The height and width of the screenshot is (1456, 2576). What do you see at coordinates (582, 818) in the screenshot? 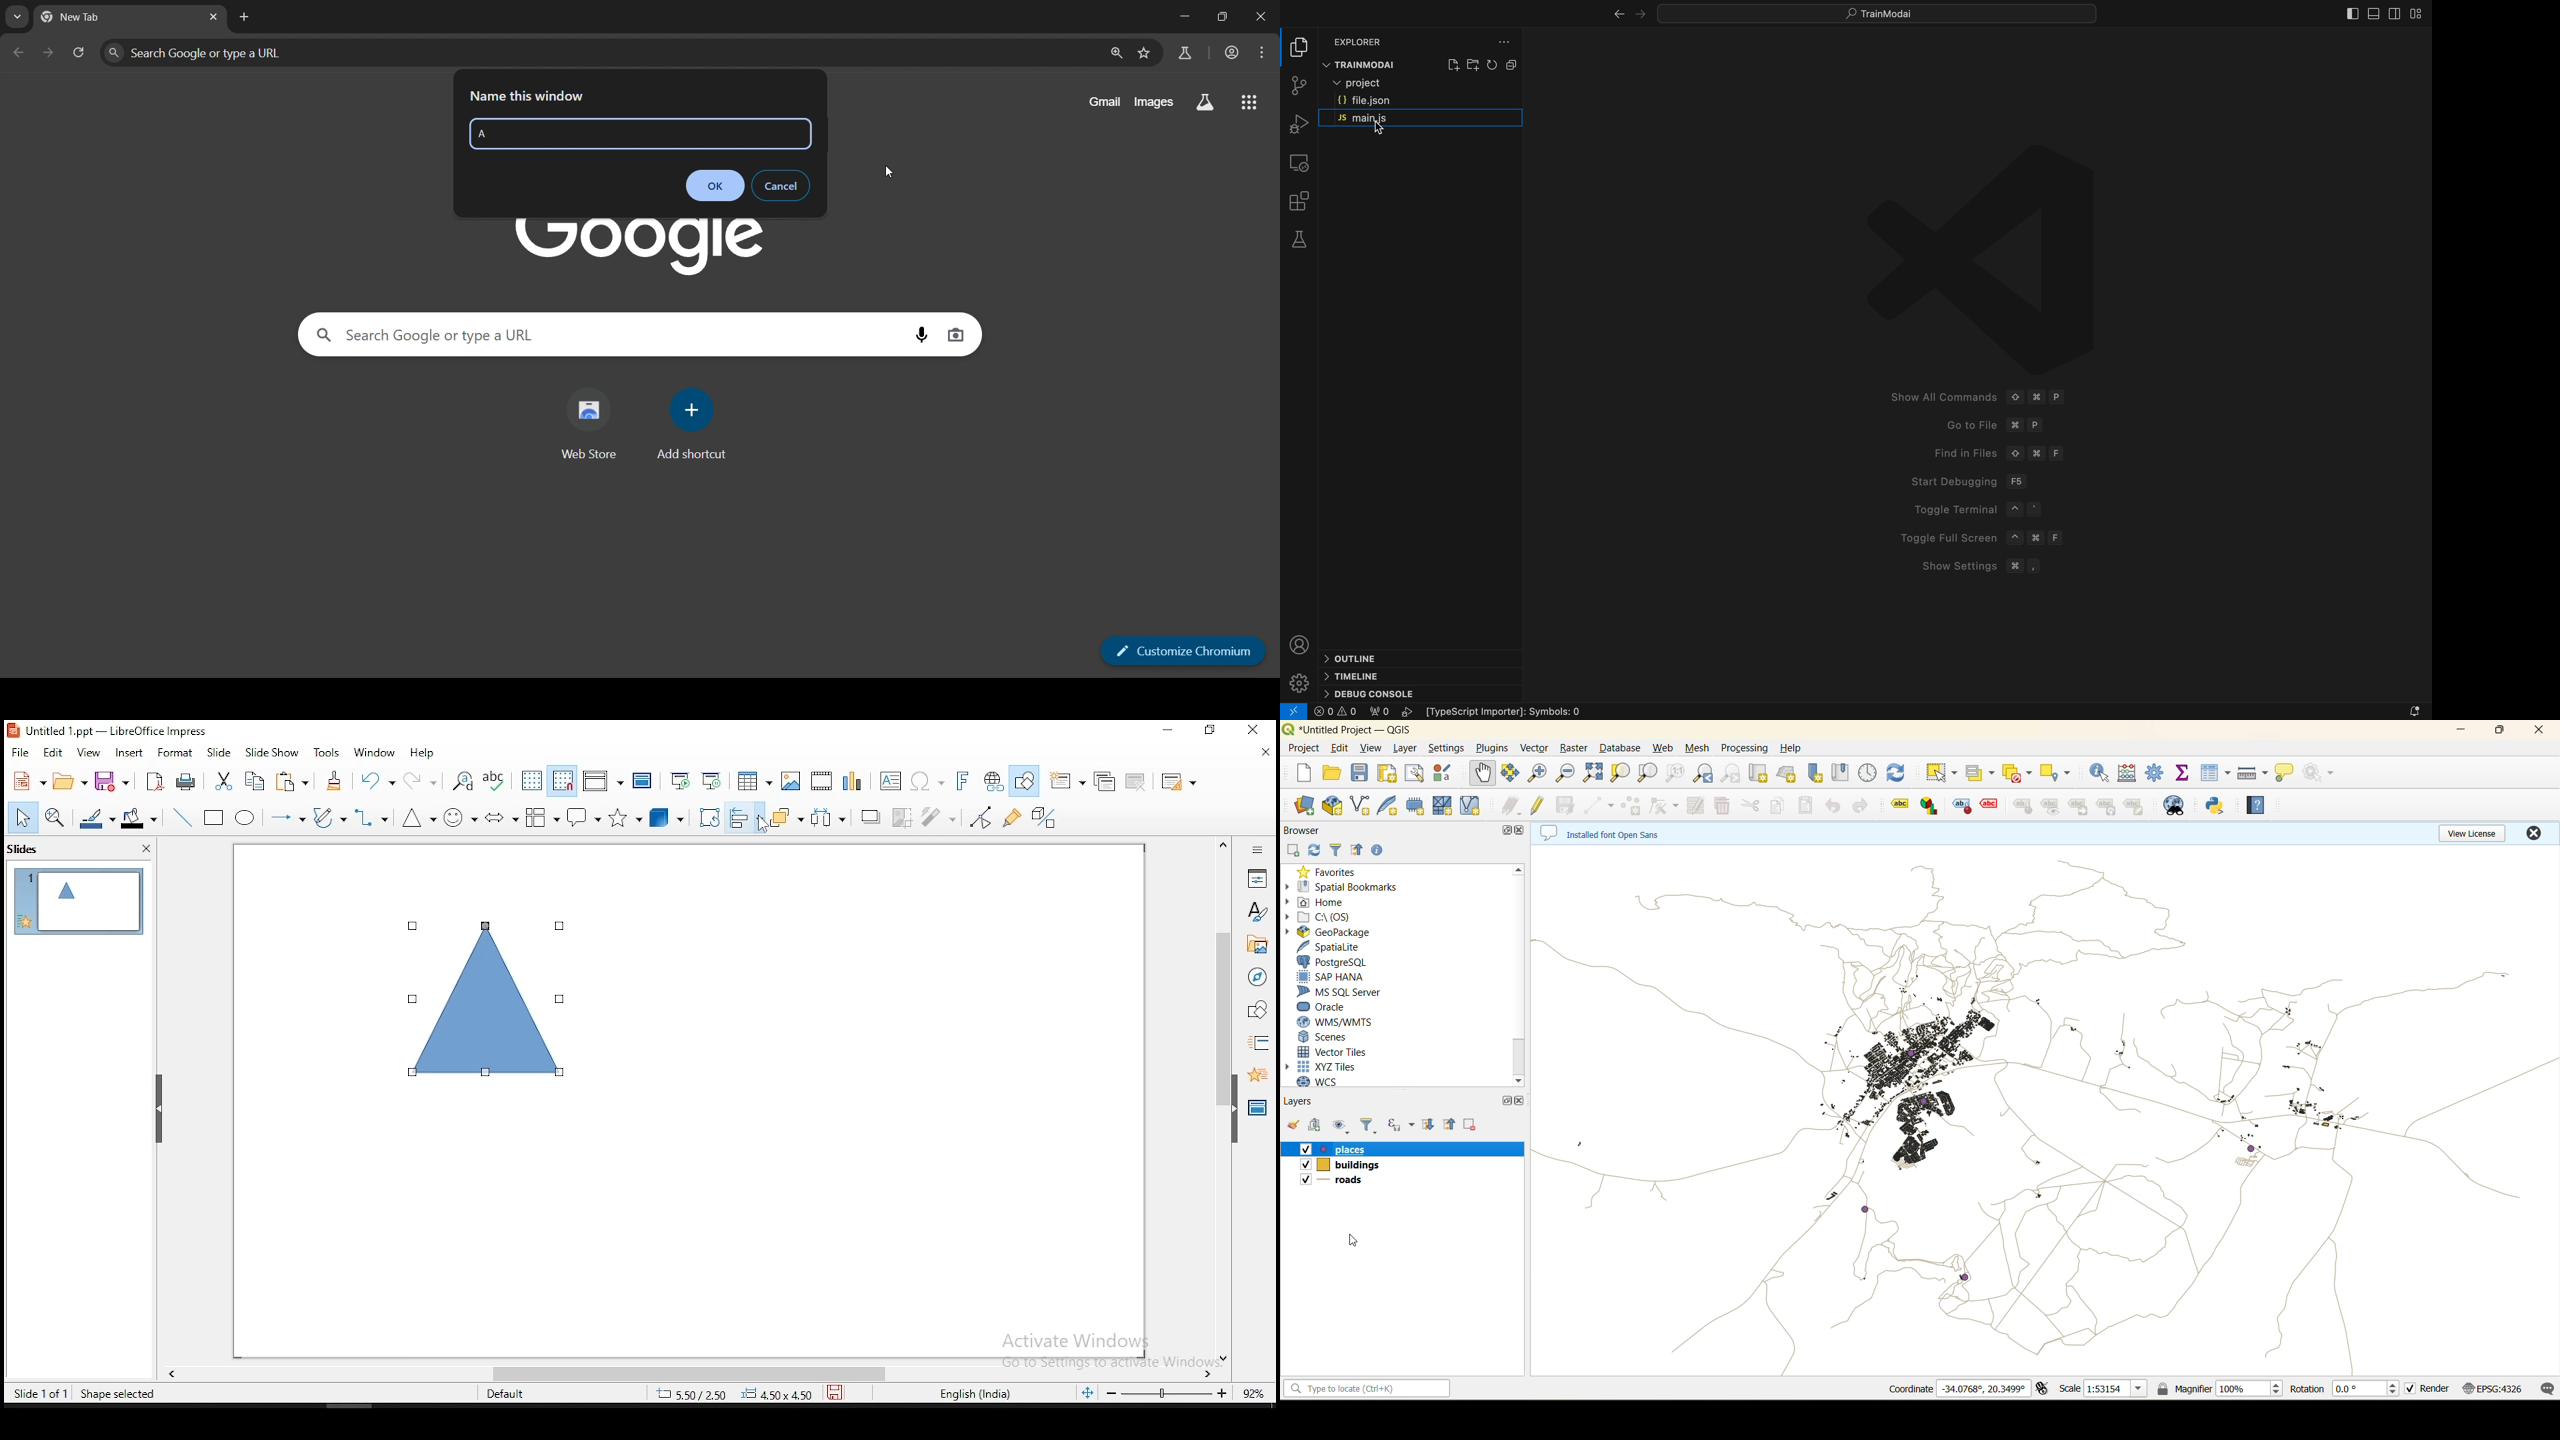
I see `callout shapes` at bounding box center [582, 818].